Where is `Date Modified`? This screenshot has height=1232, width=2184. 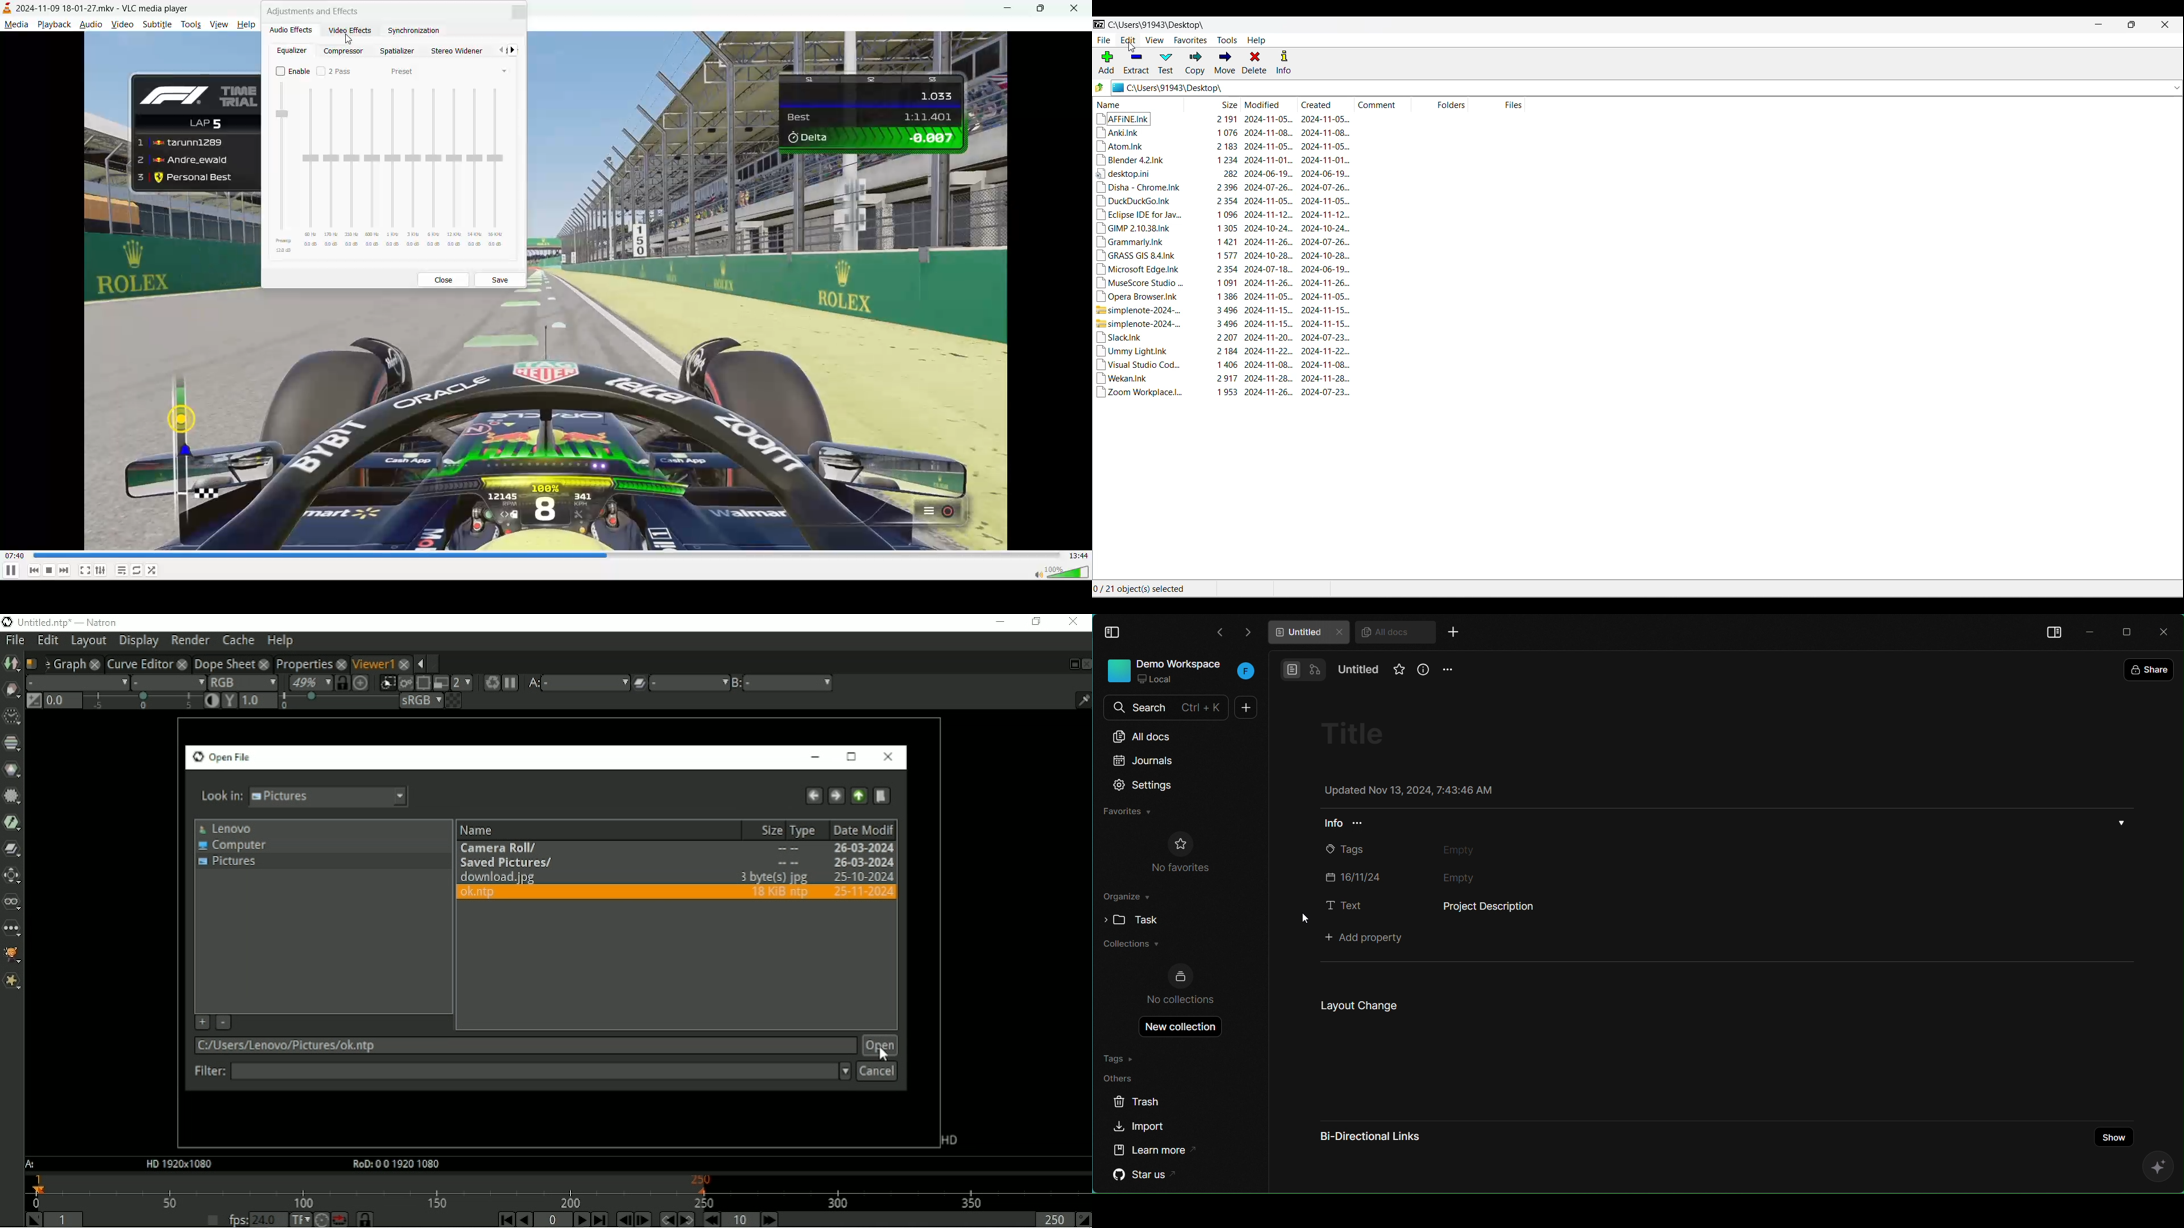 Date Modified is located at coordinates (863, 829).